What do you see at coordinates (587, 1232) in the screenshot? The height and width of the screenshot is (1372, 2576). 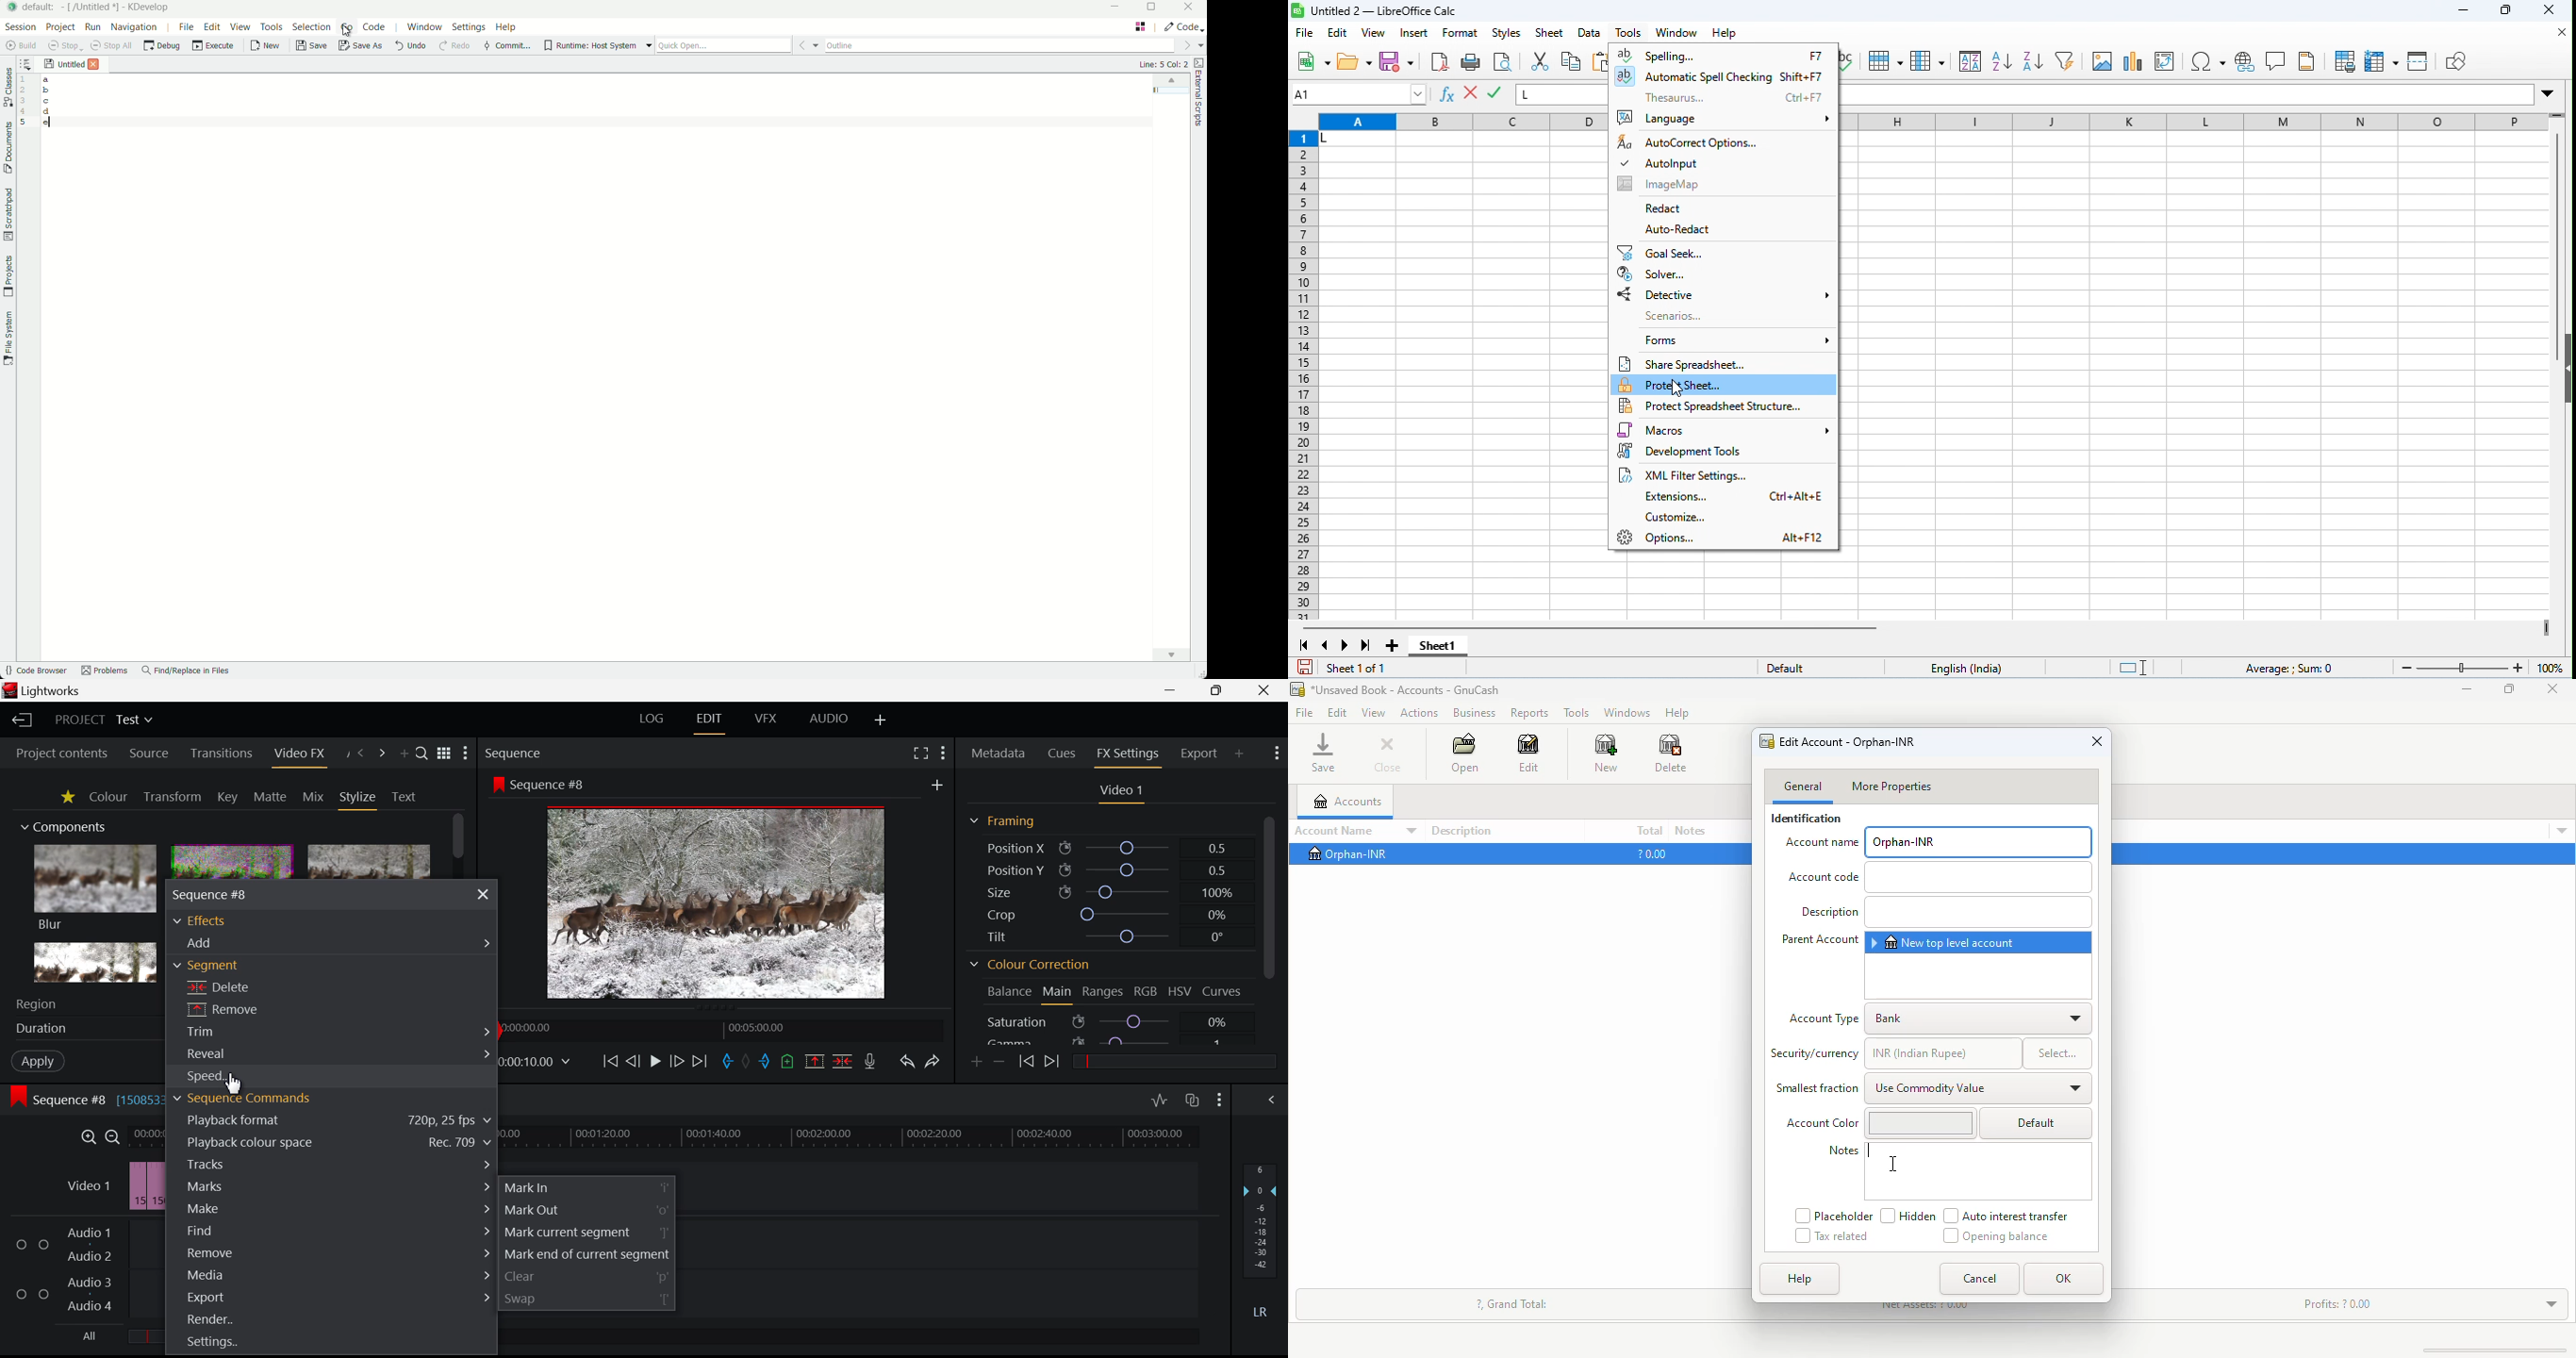 I see `Mark current segment` at bounding box center [587, 1232].